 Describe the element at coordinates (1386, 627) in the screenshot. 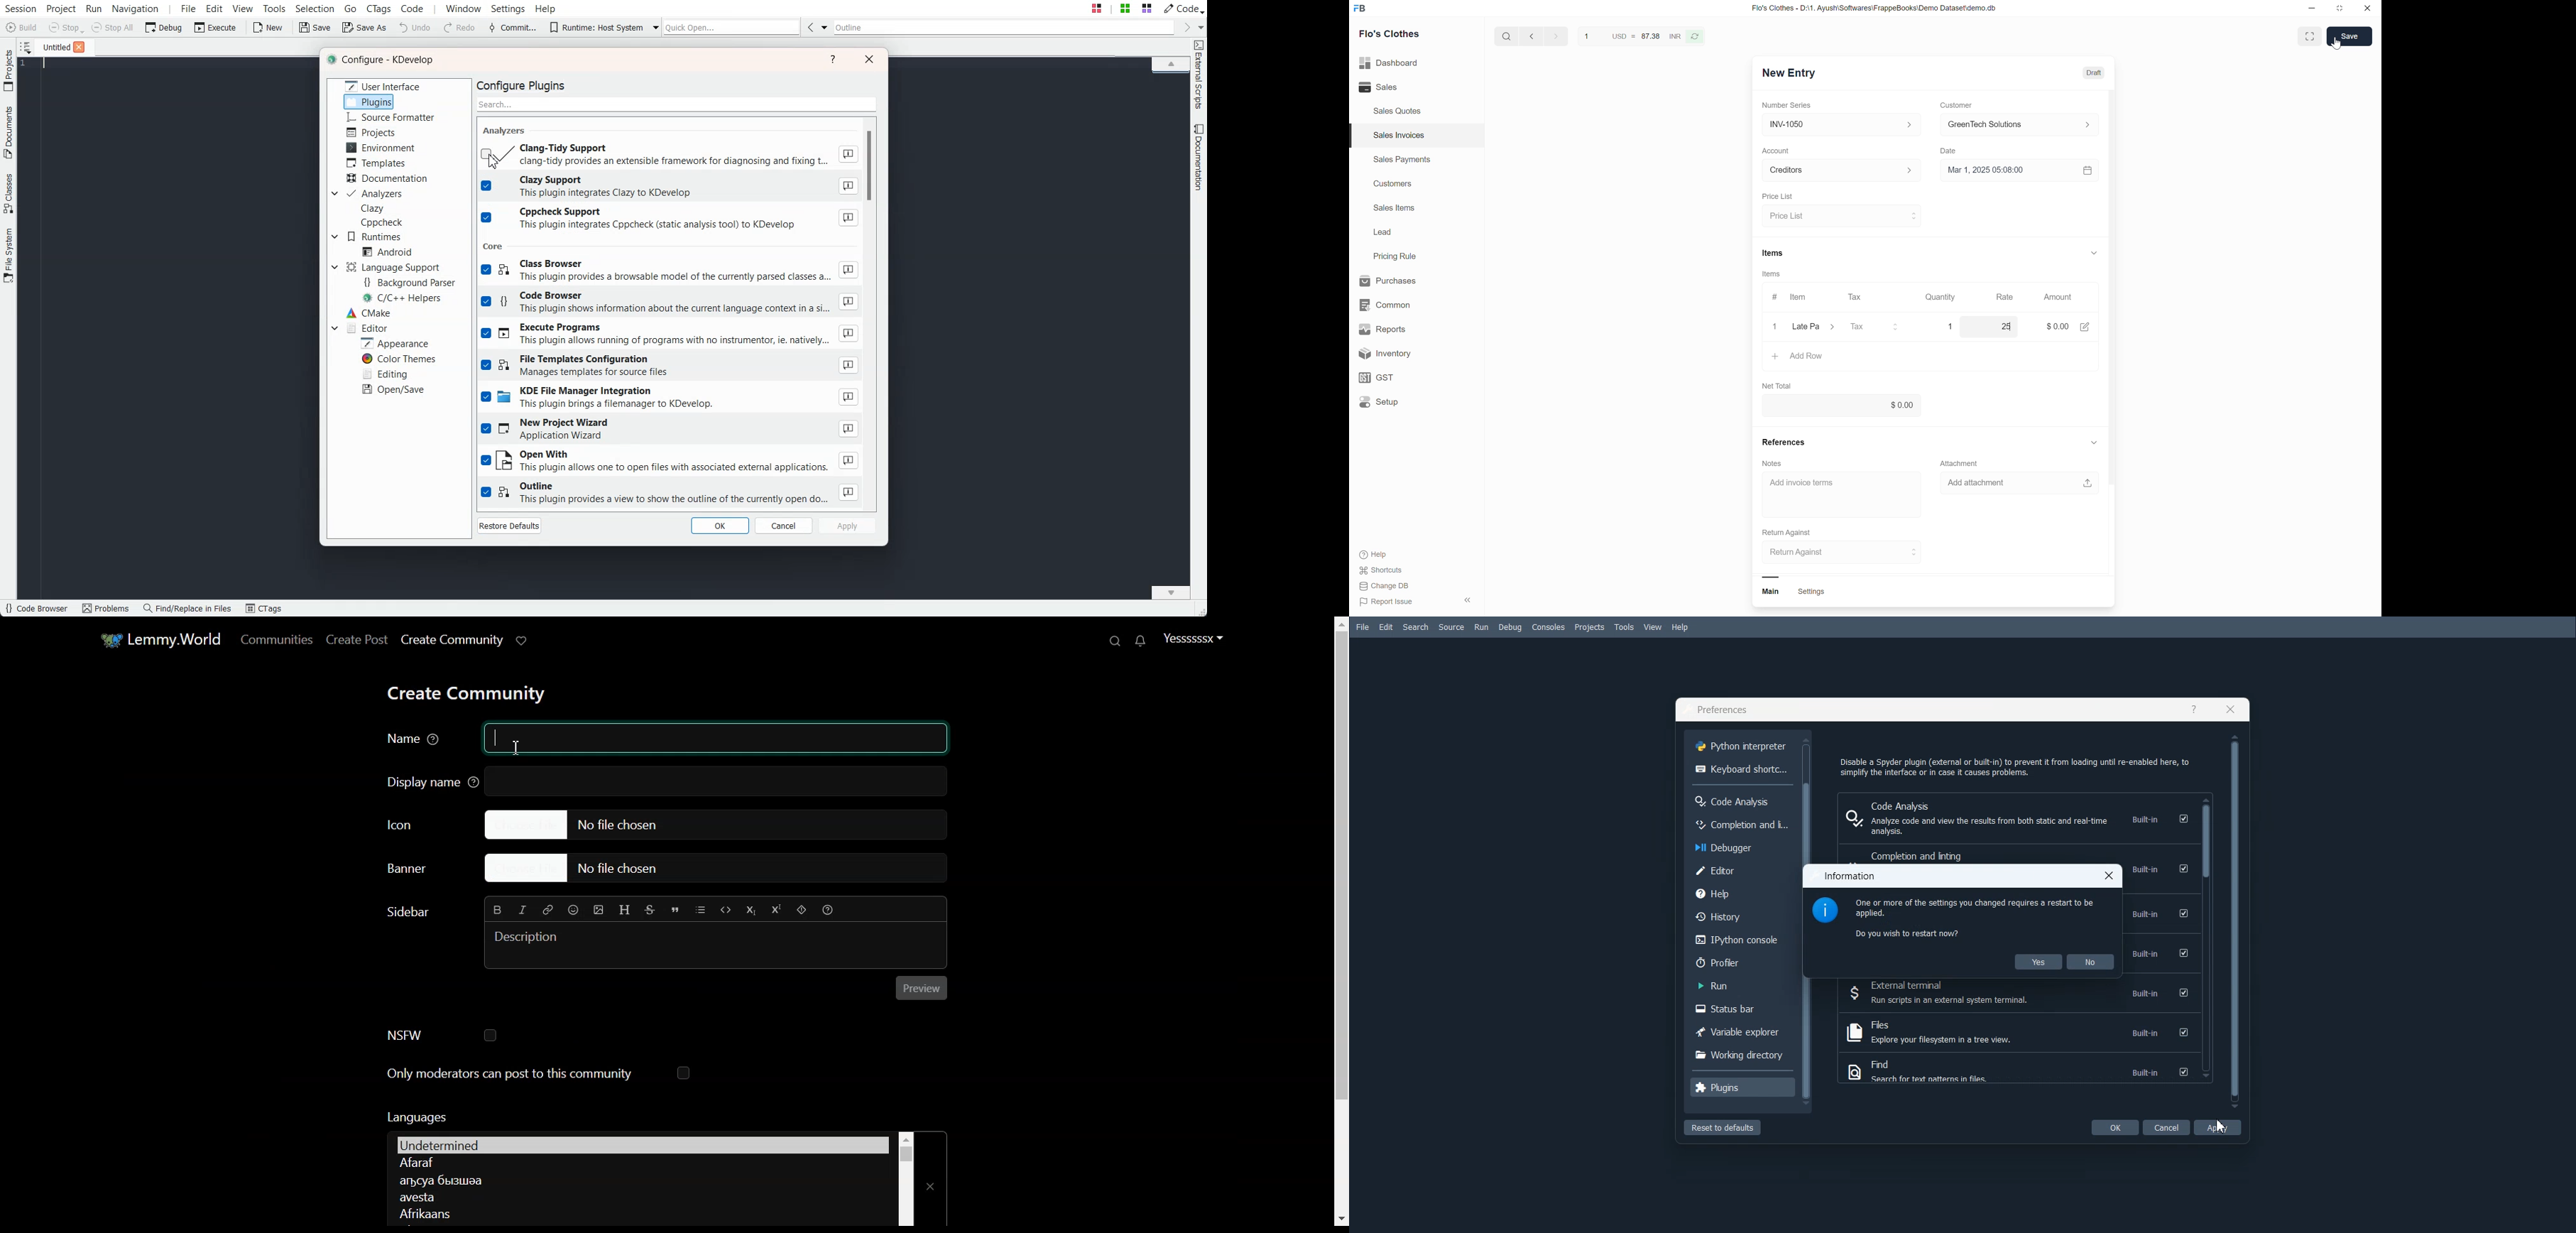

I see `Edit` at that location.